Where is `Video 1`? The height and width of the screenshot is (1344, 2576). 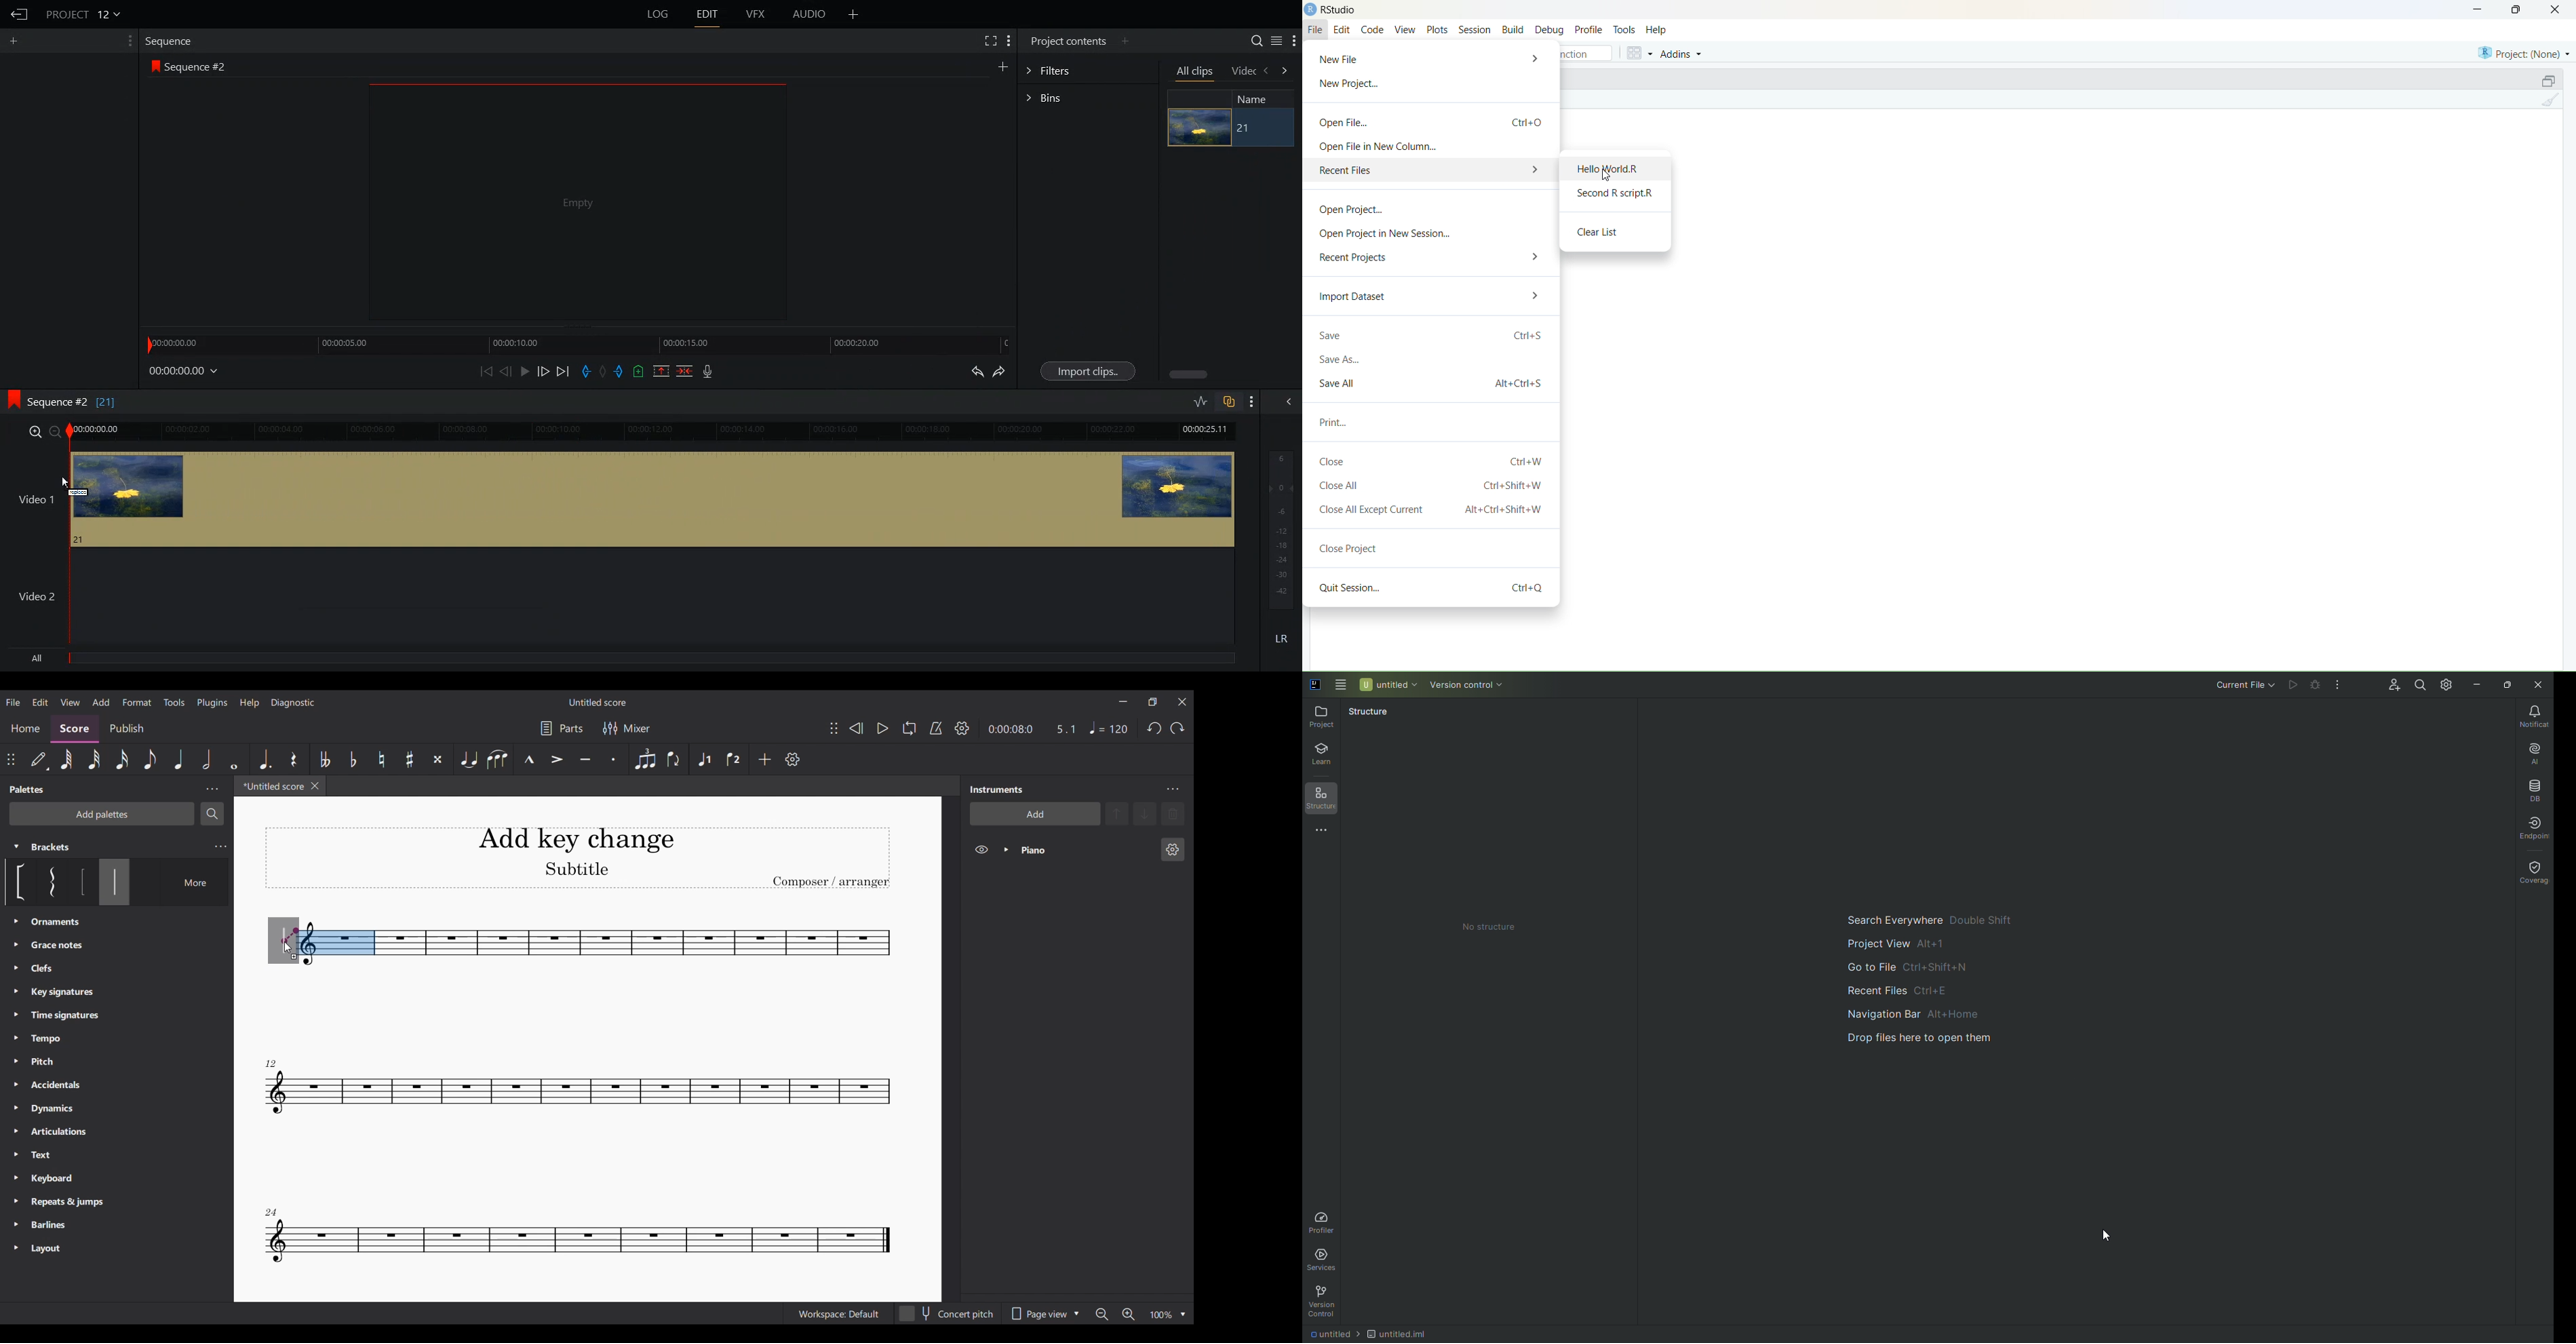
Video 1 is located at coordinates (34, 500).